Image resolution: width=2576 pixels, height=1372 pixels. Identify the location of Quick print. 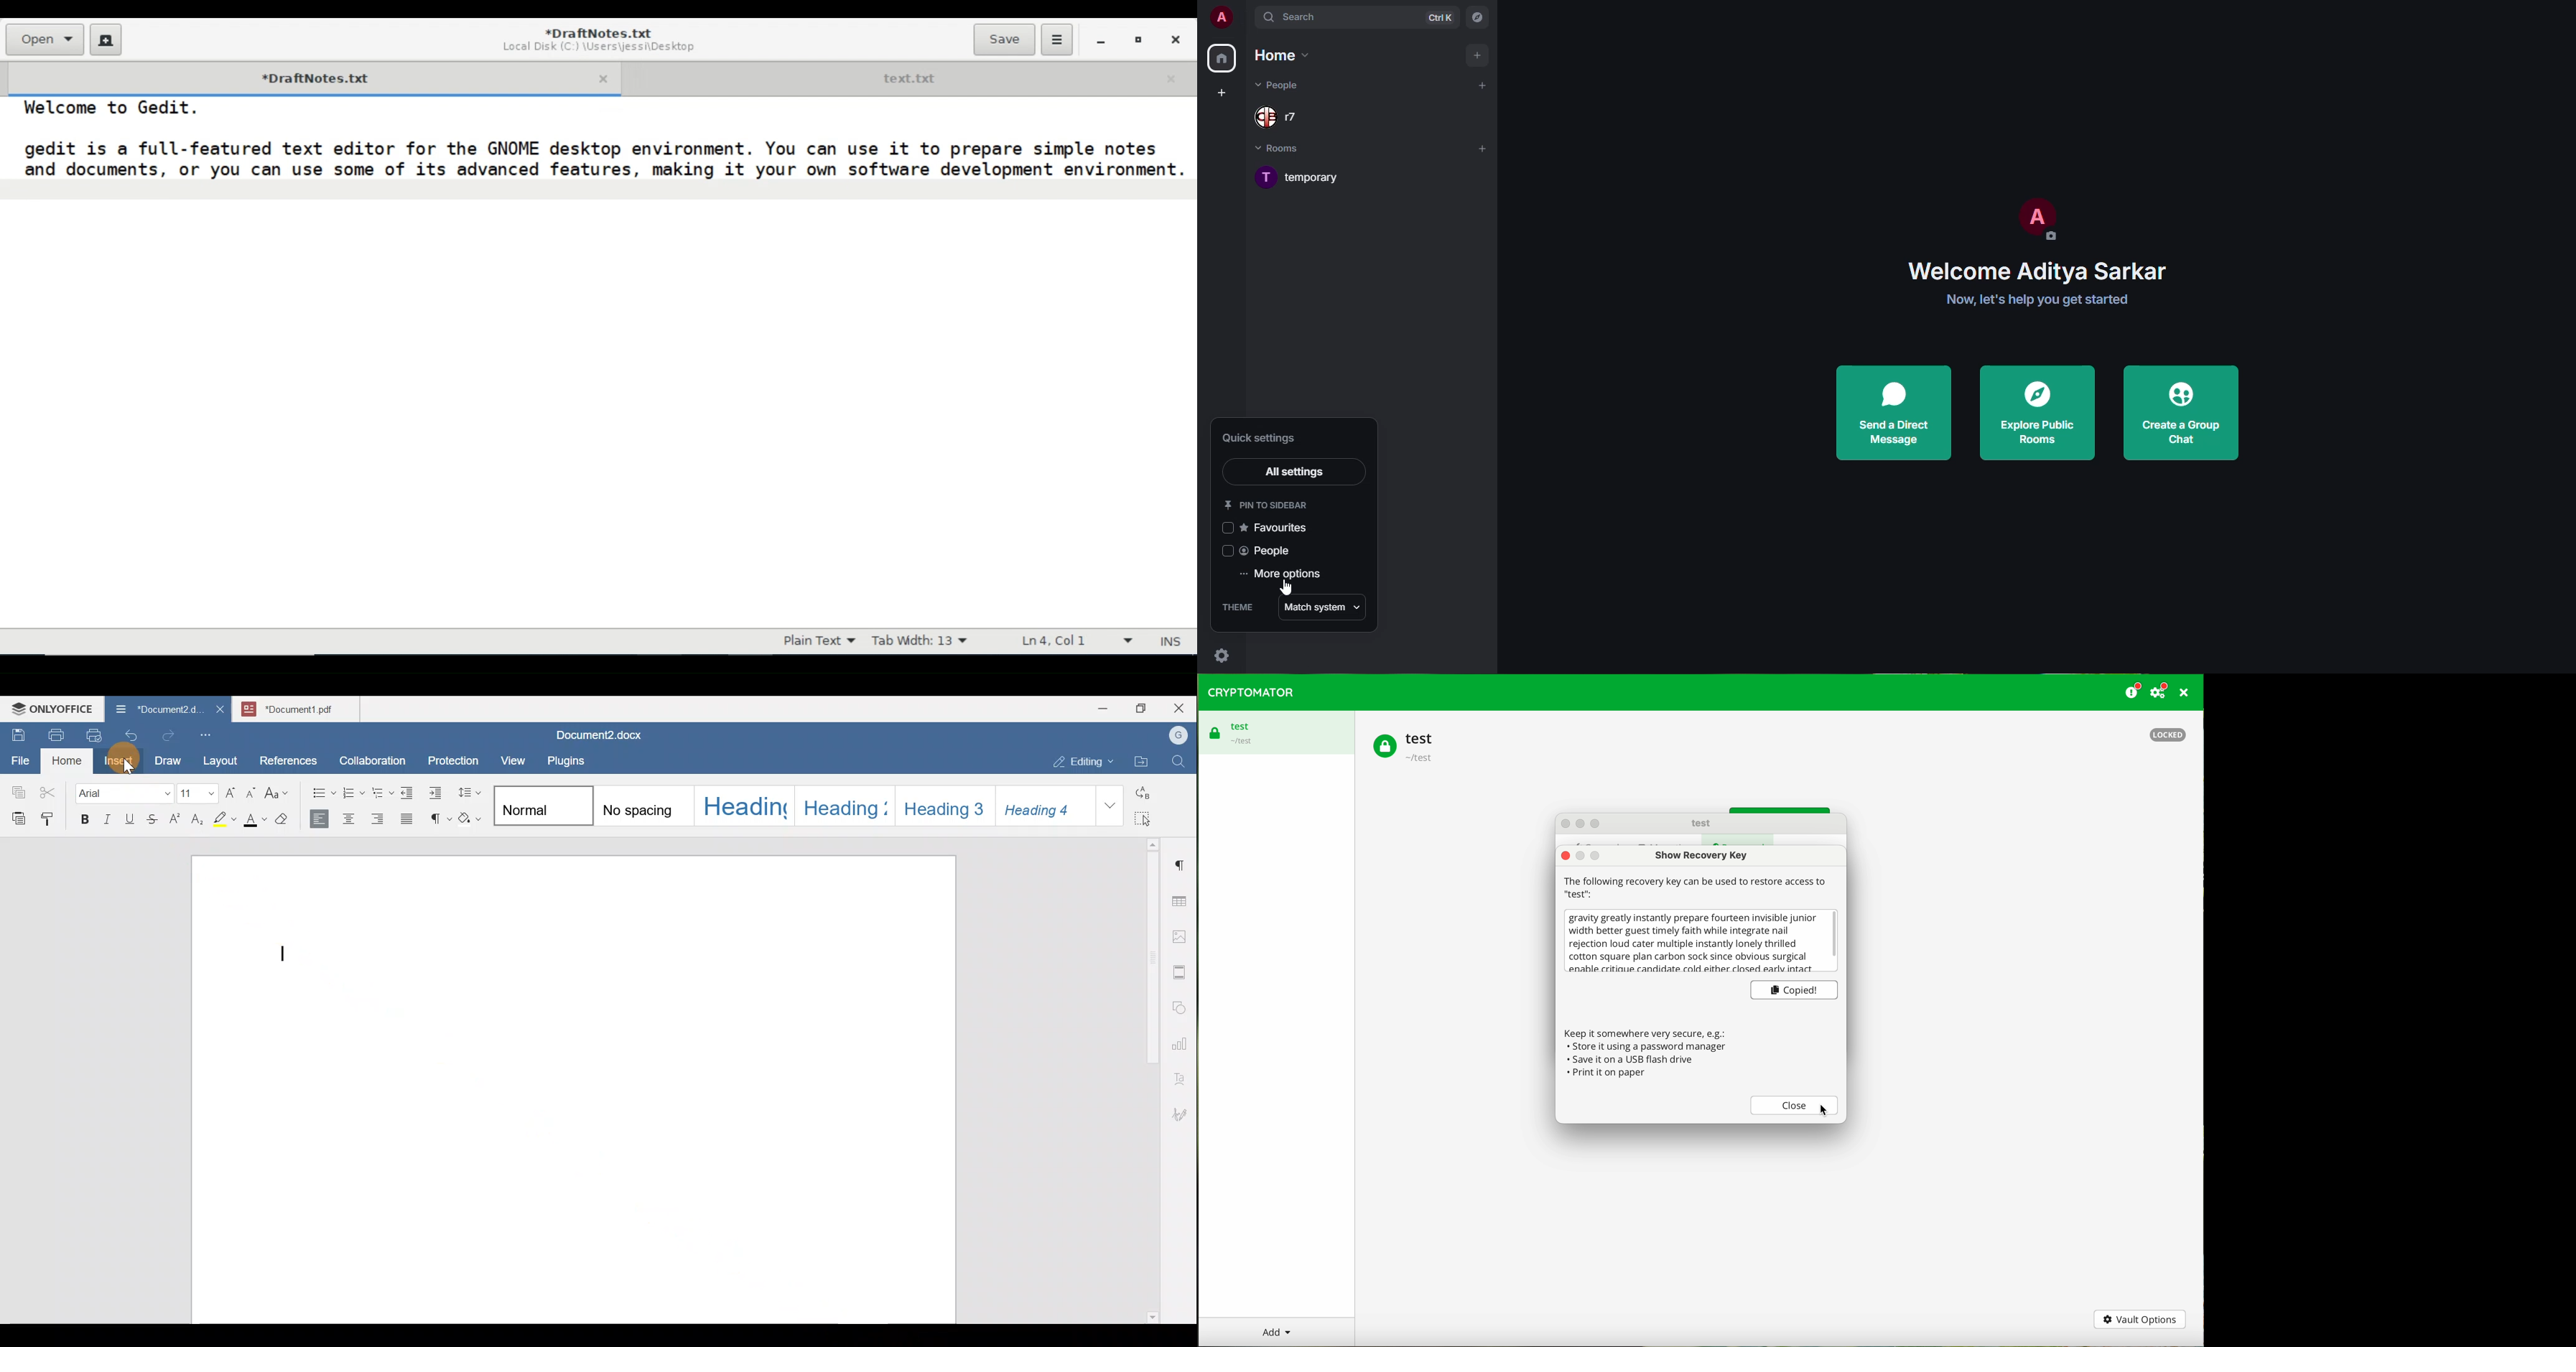
(89, 733).